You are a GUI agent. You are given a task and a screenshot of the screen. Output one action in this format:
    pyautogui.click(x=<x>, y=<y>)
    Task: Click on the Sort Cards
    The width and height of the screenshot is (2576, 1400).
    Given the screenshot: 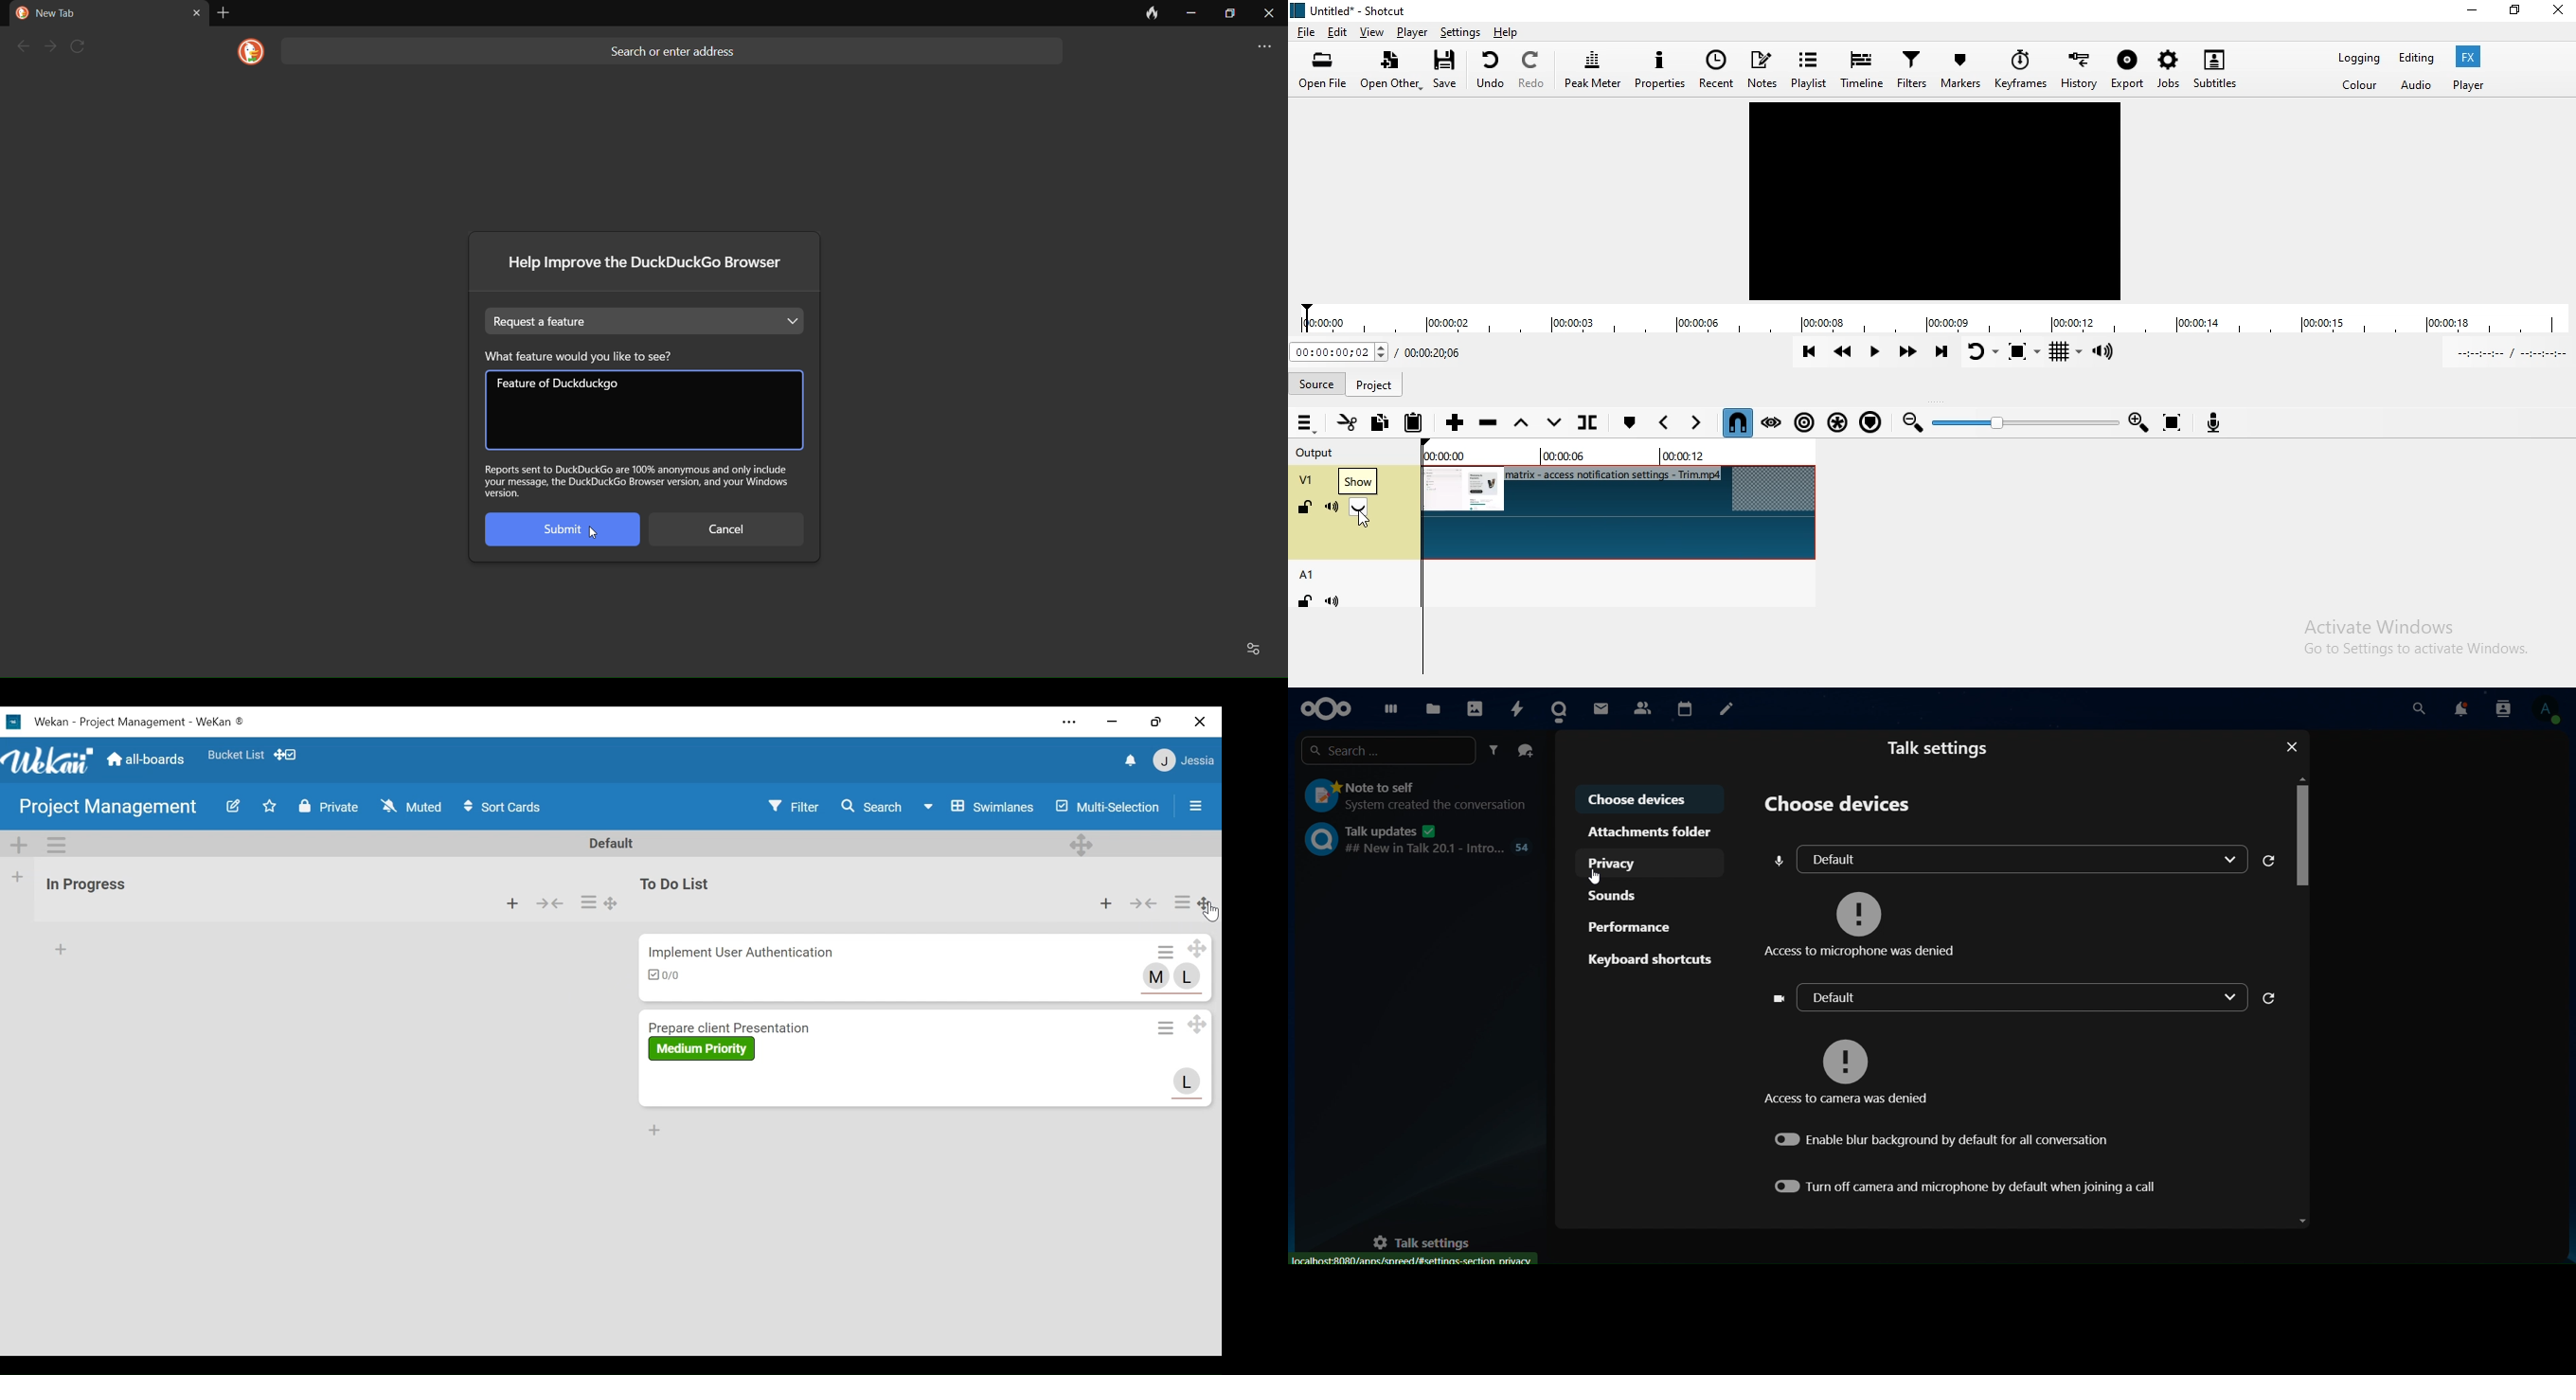 What is the action you would take?
    pyautogui.click(x=502, y=807)
    